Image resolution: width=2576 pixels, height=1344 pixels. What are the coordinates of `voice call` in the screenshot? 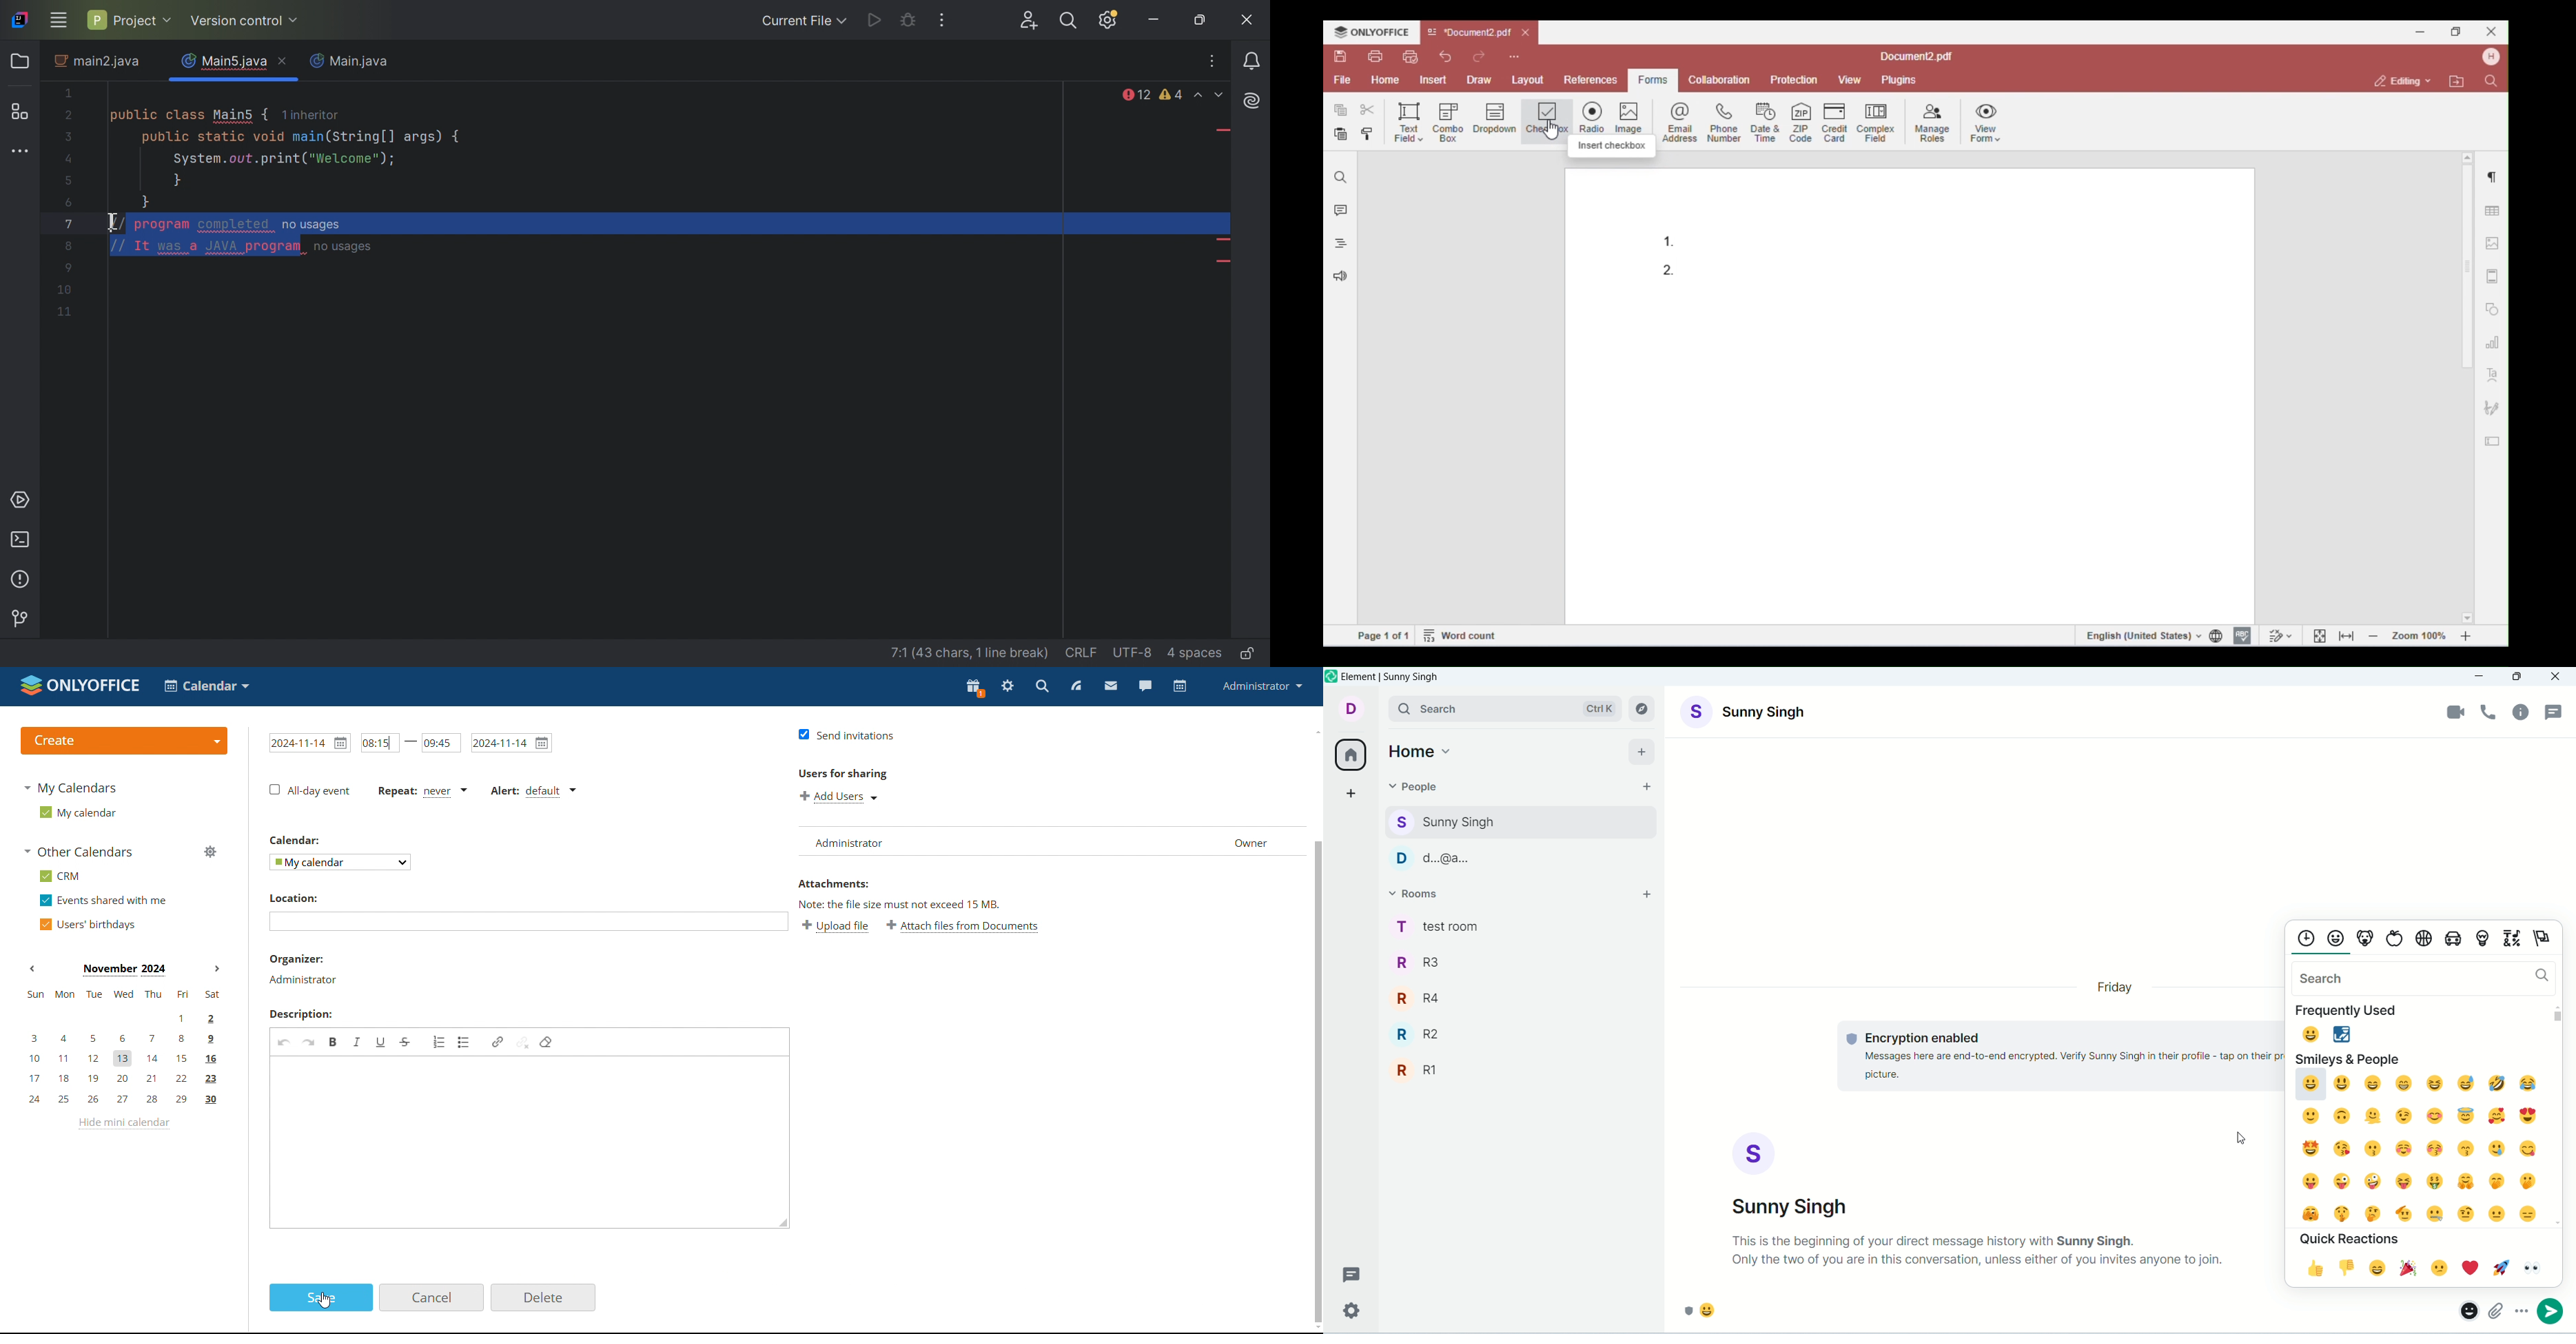 It's located at (2492, 714).